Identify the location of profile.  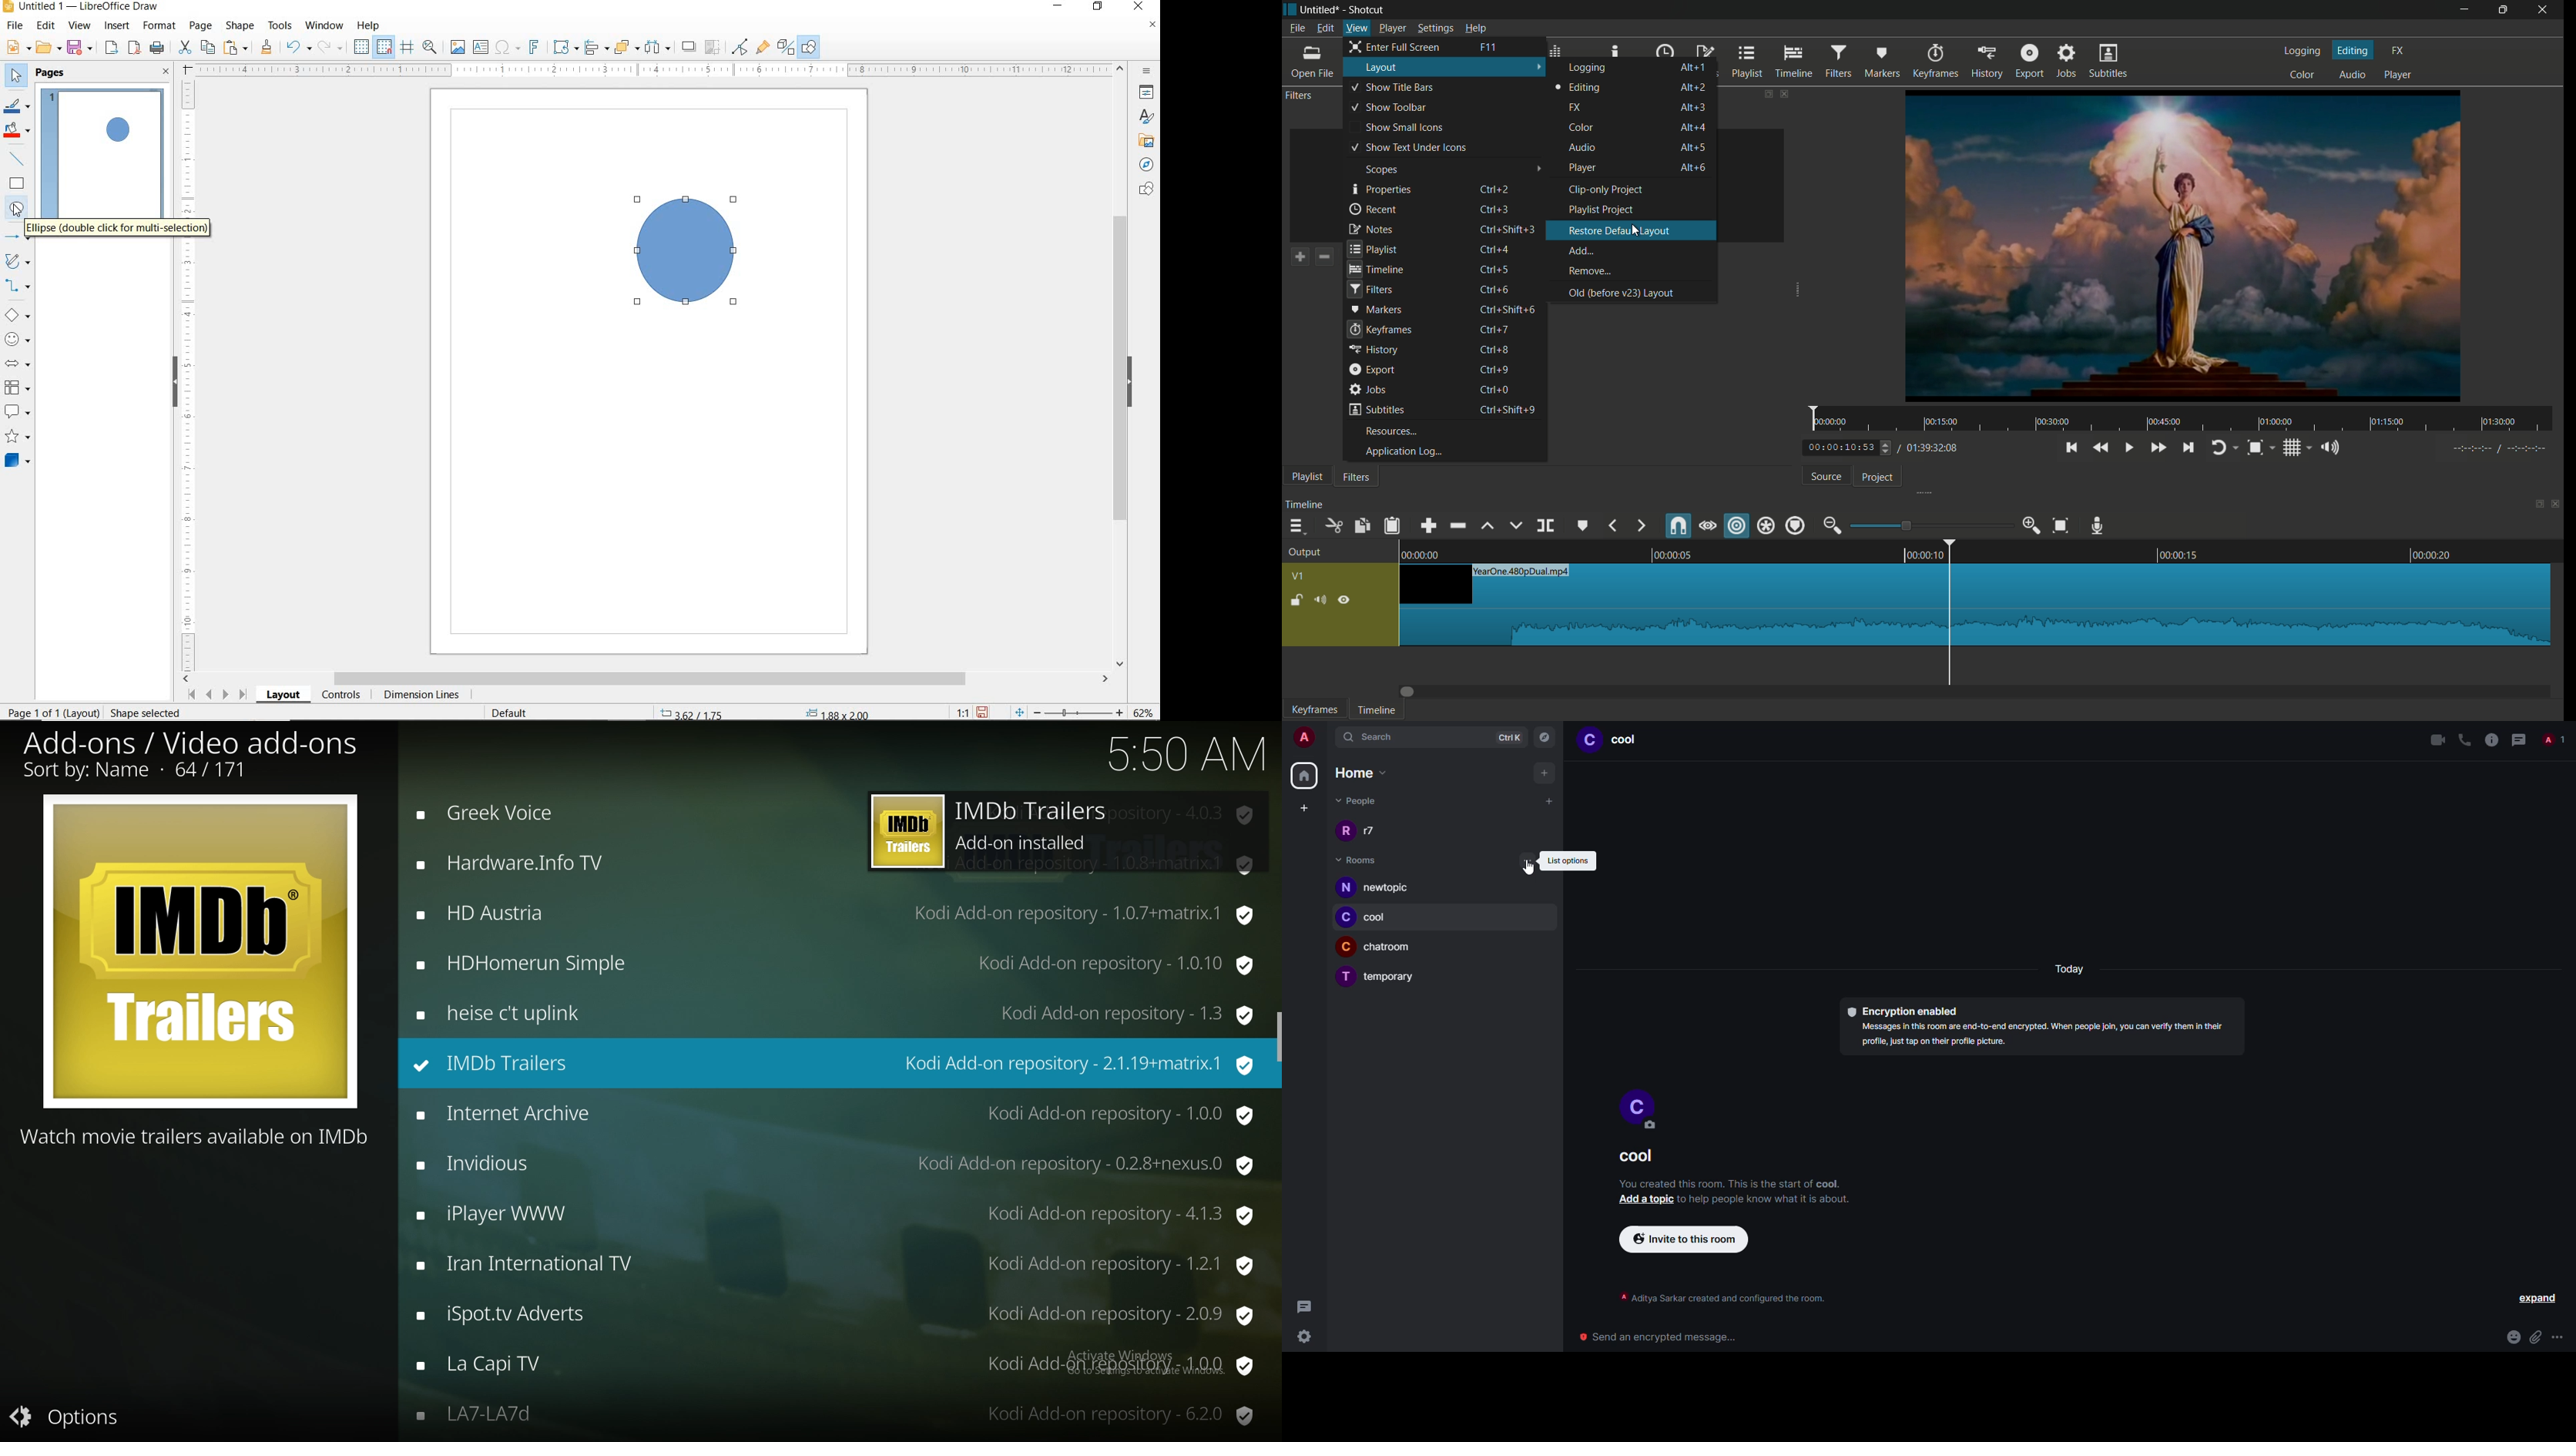
(1590, 741).